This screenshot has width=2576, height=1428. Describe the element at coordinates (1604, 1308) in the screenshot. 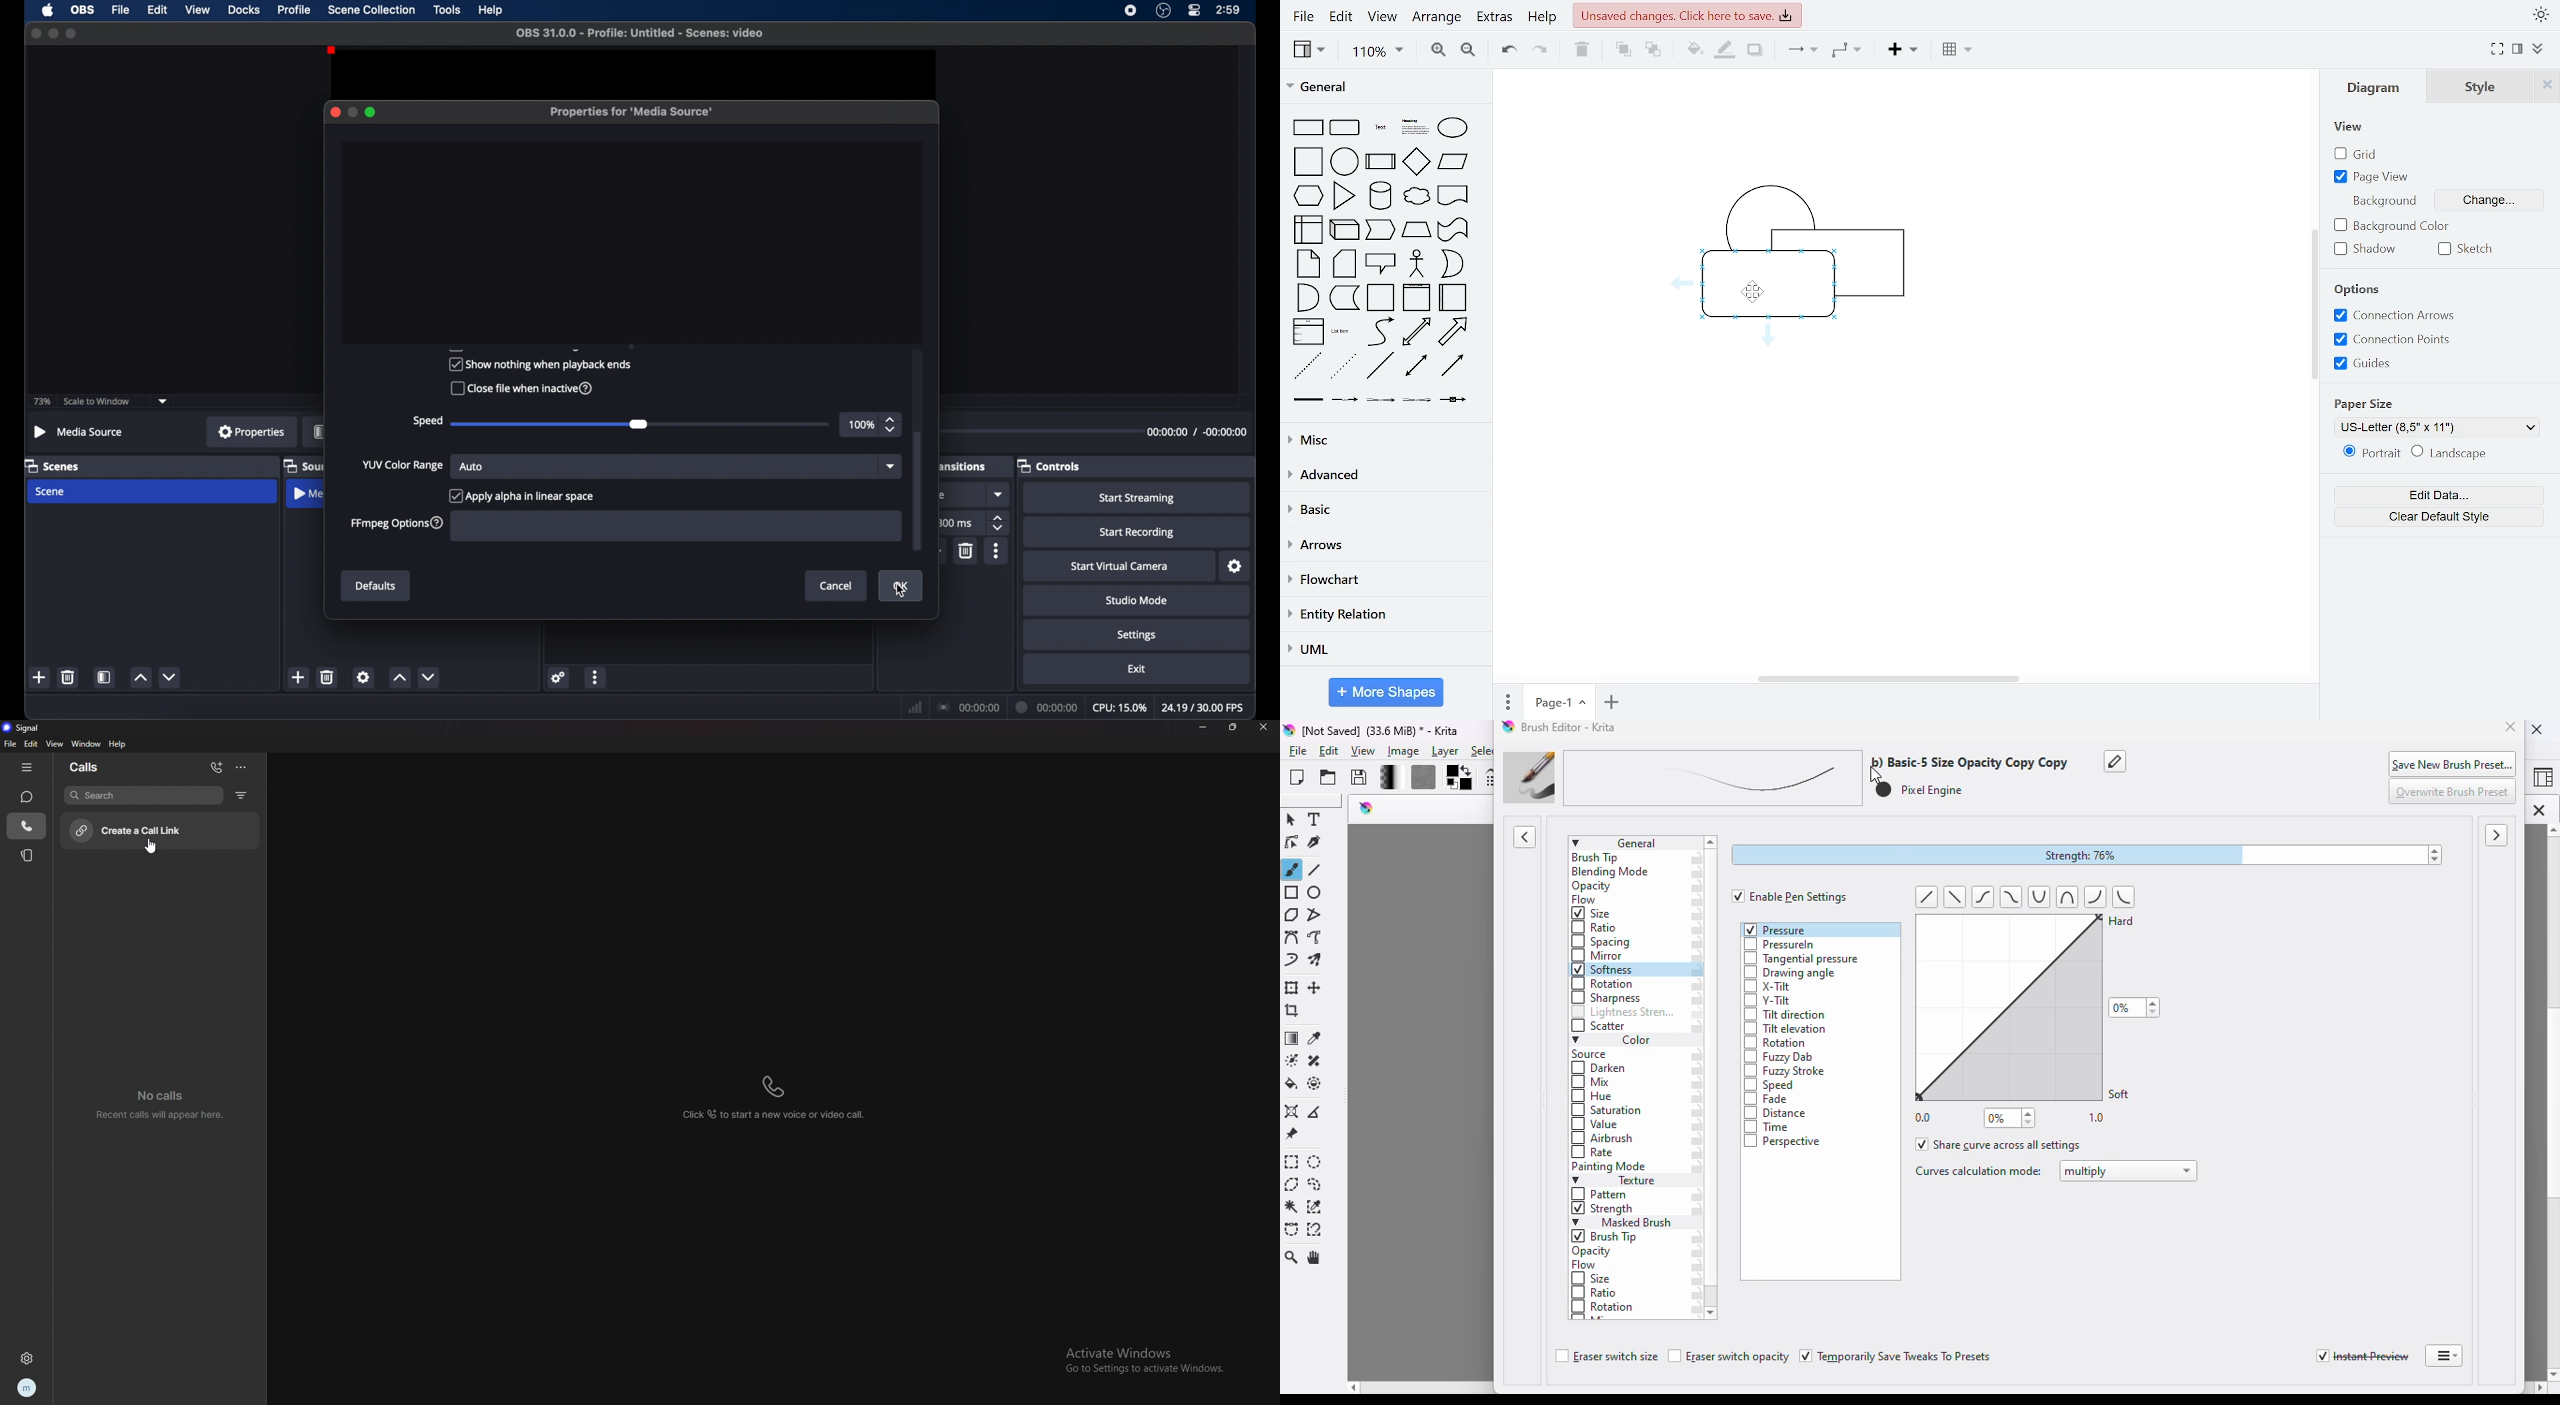

I see `rotation` at that location.